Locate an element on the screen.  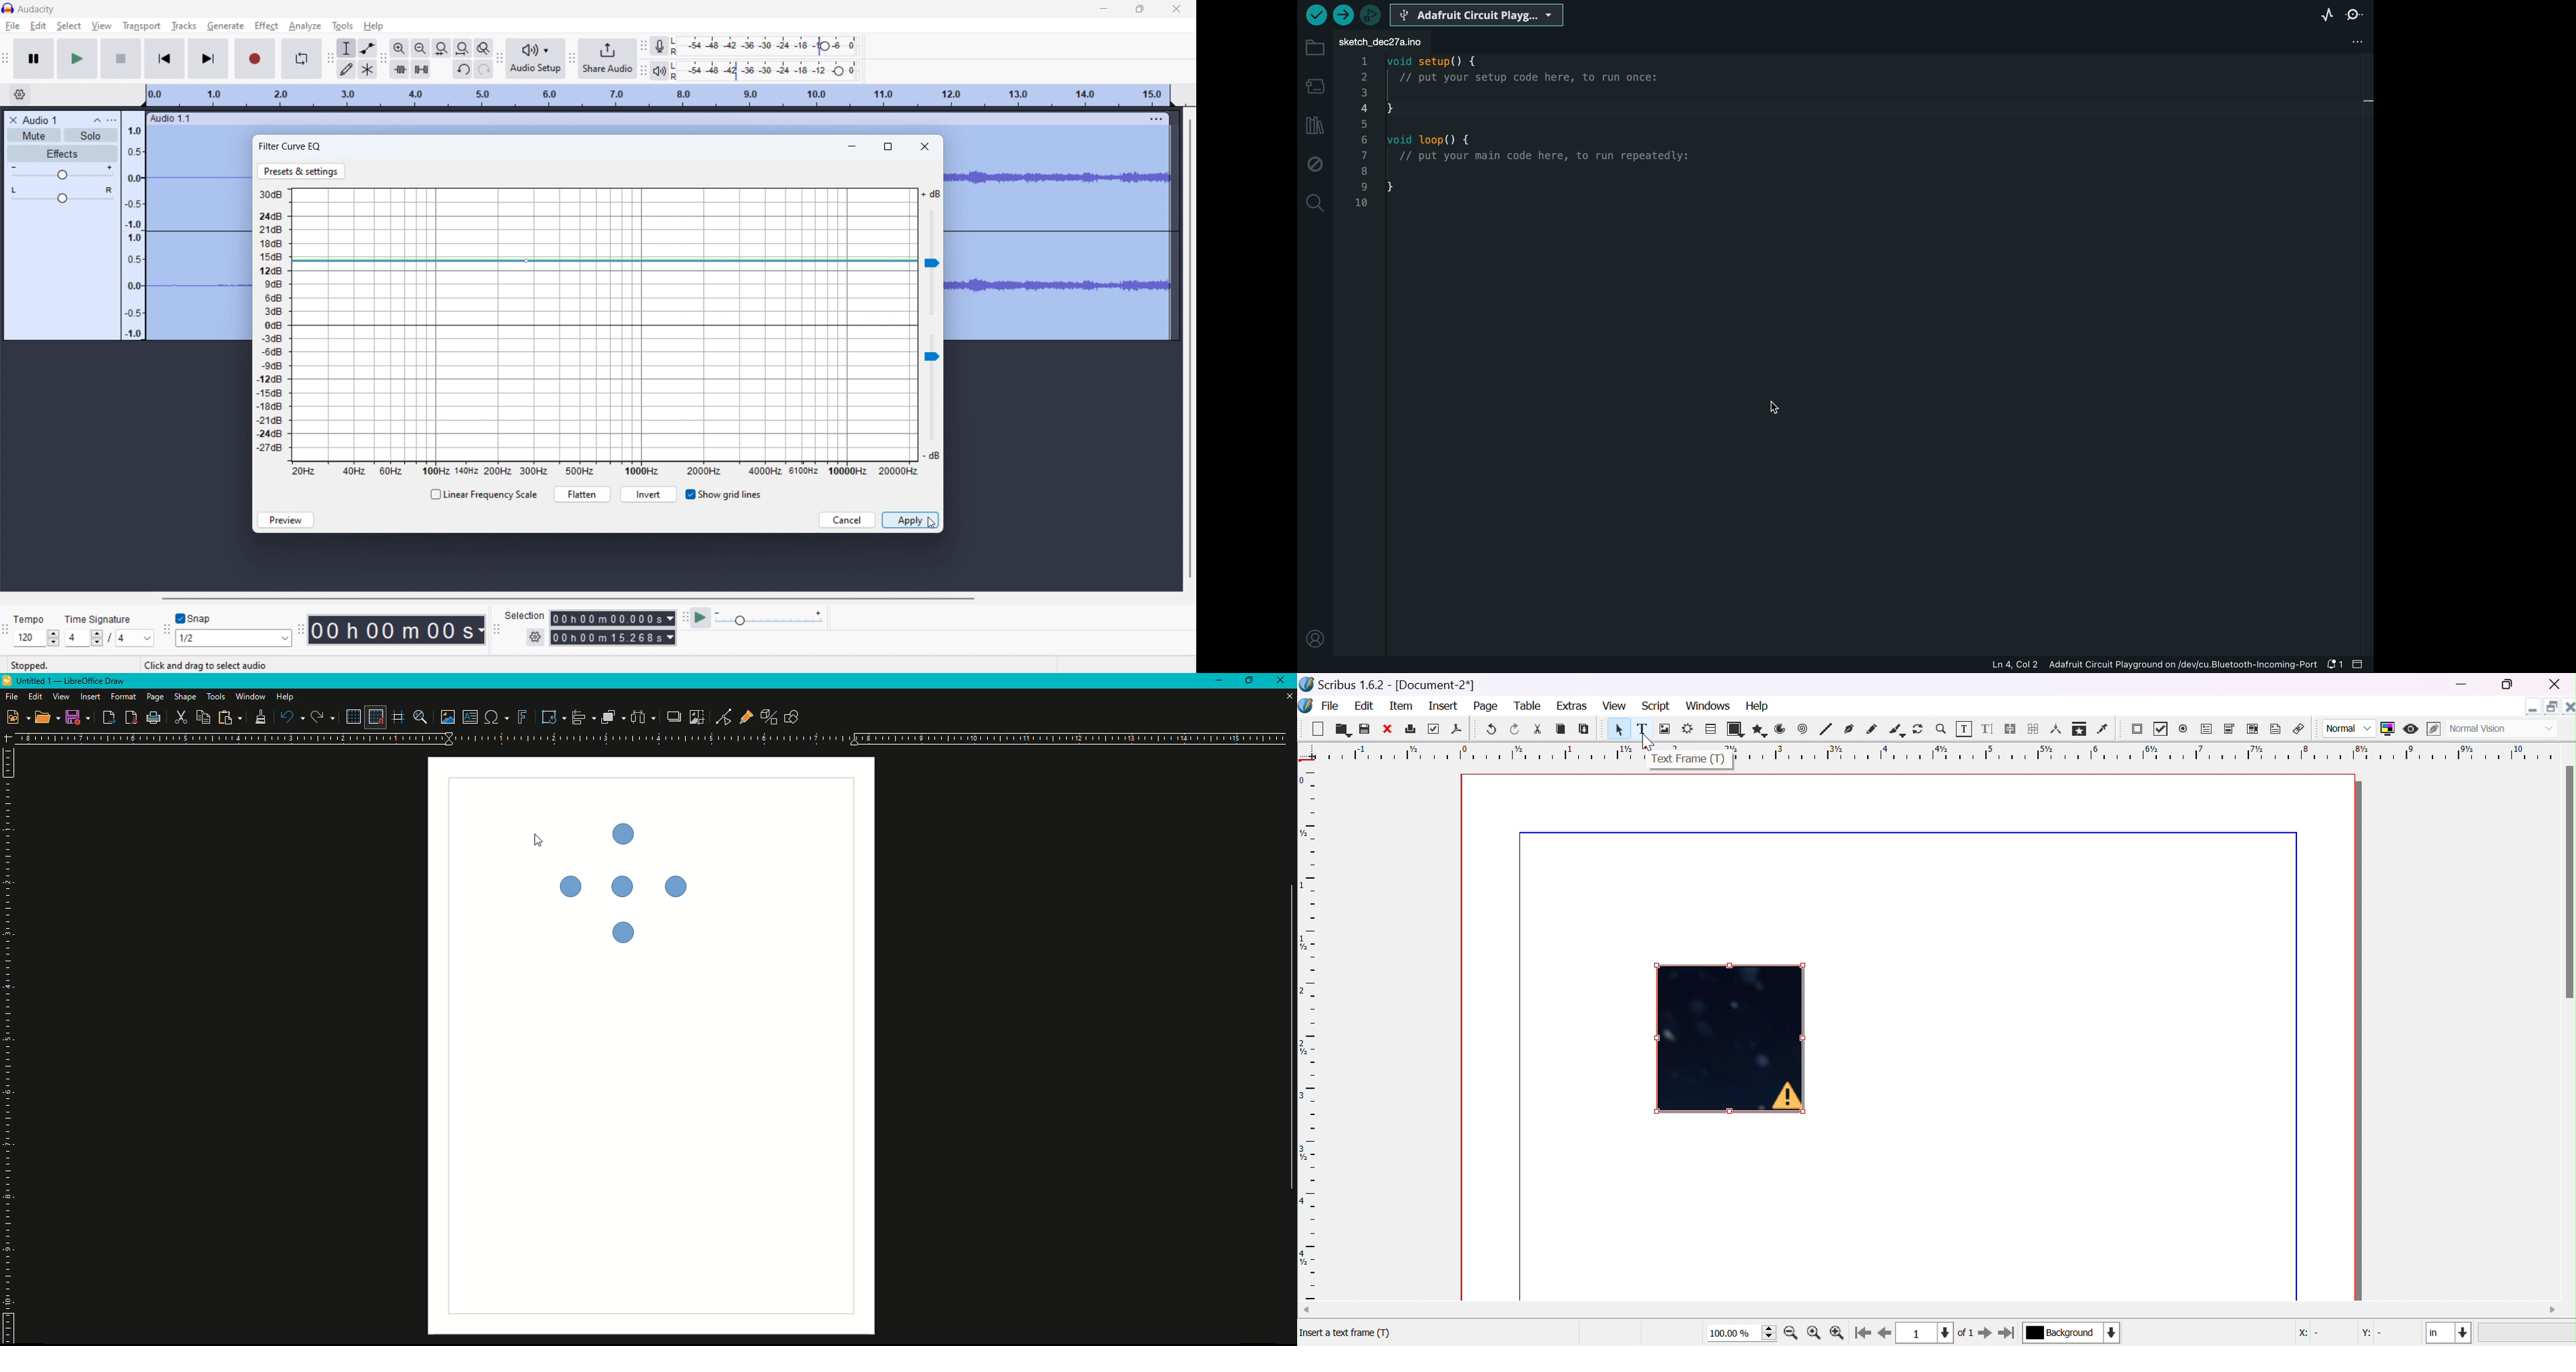
volume scale is located at coordinates (269, 325).